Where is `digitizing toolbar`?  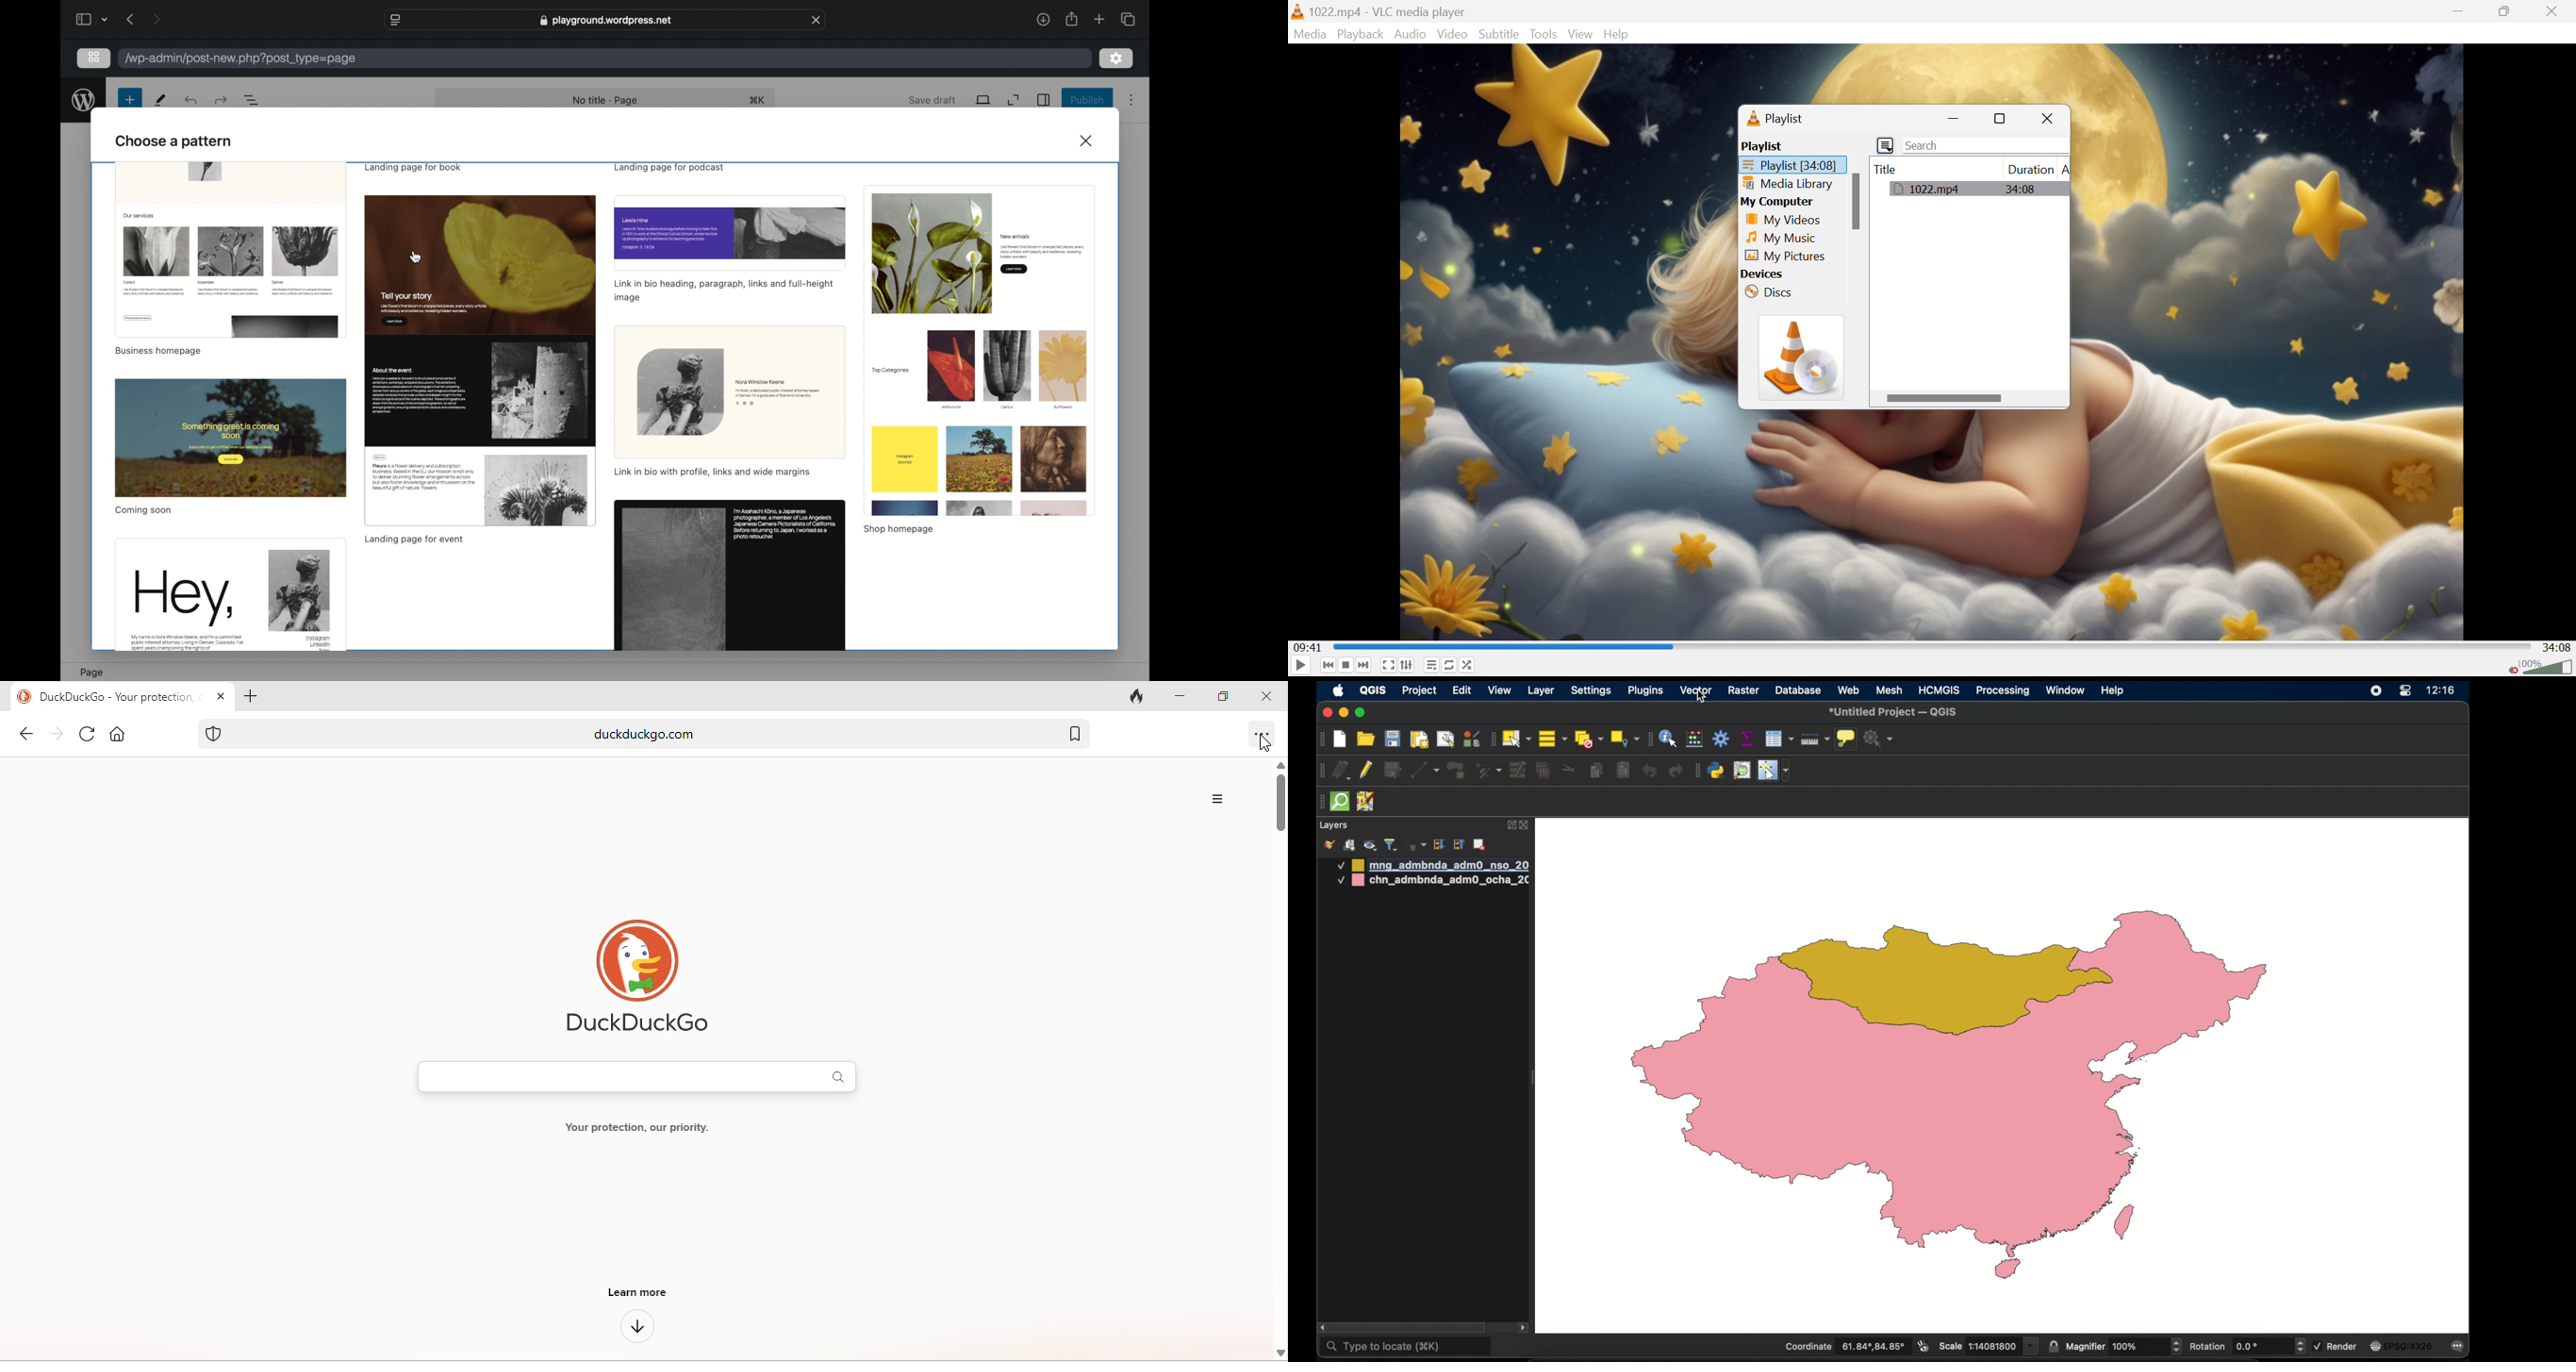 digitizing toolbar is located at coordinates (1323, 772).